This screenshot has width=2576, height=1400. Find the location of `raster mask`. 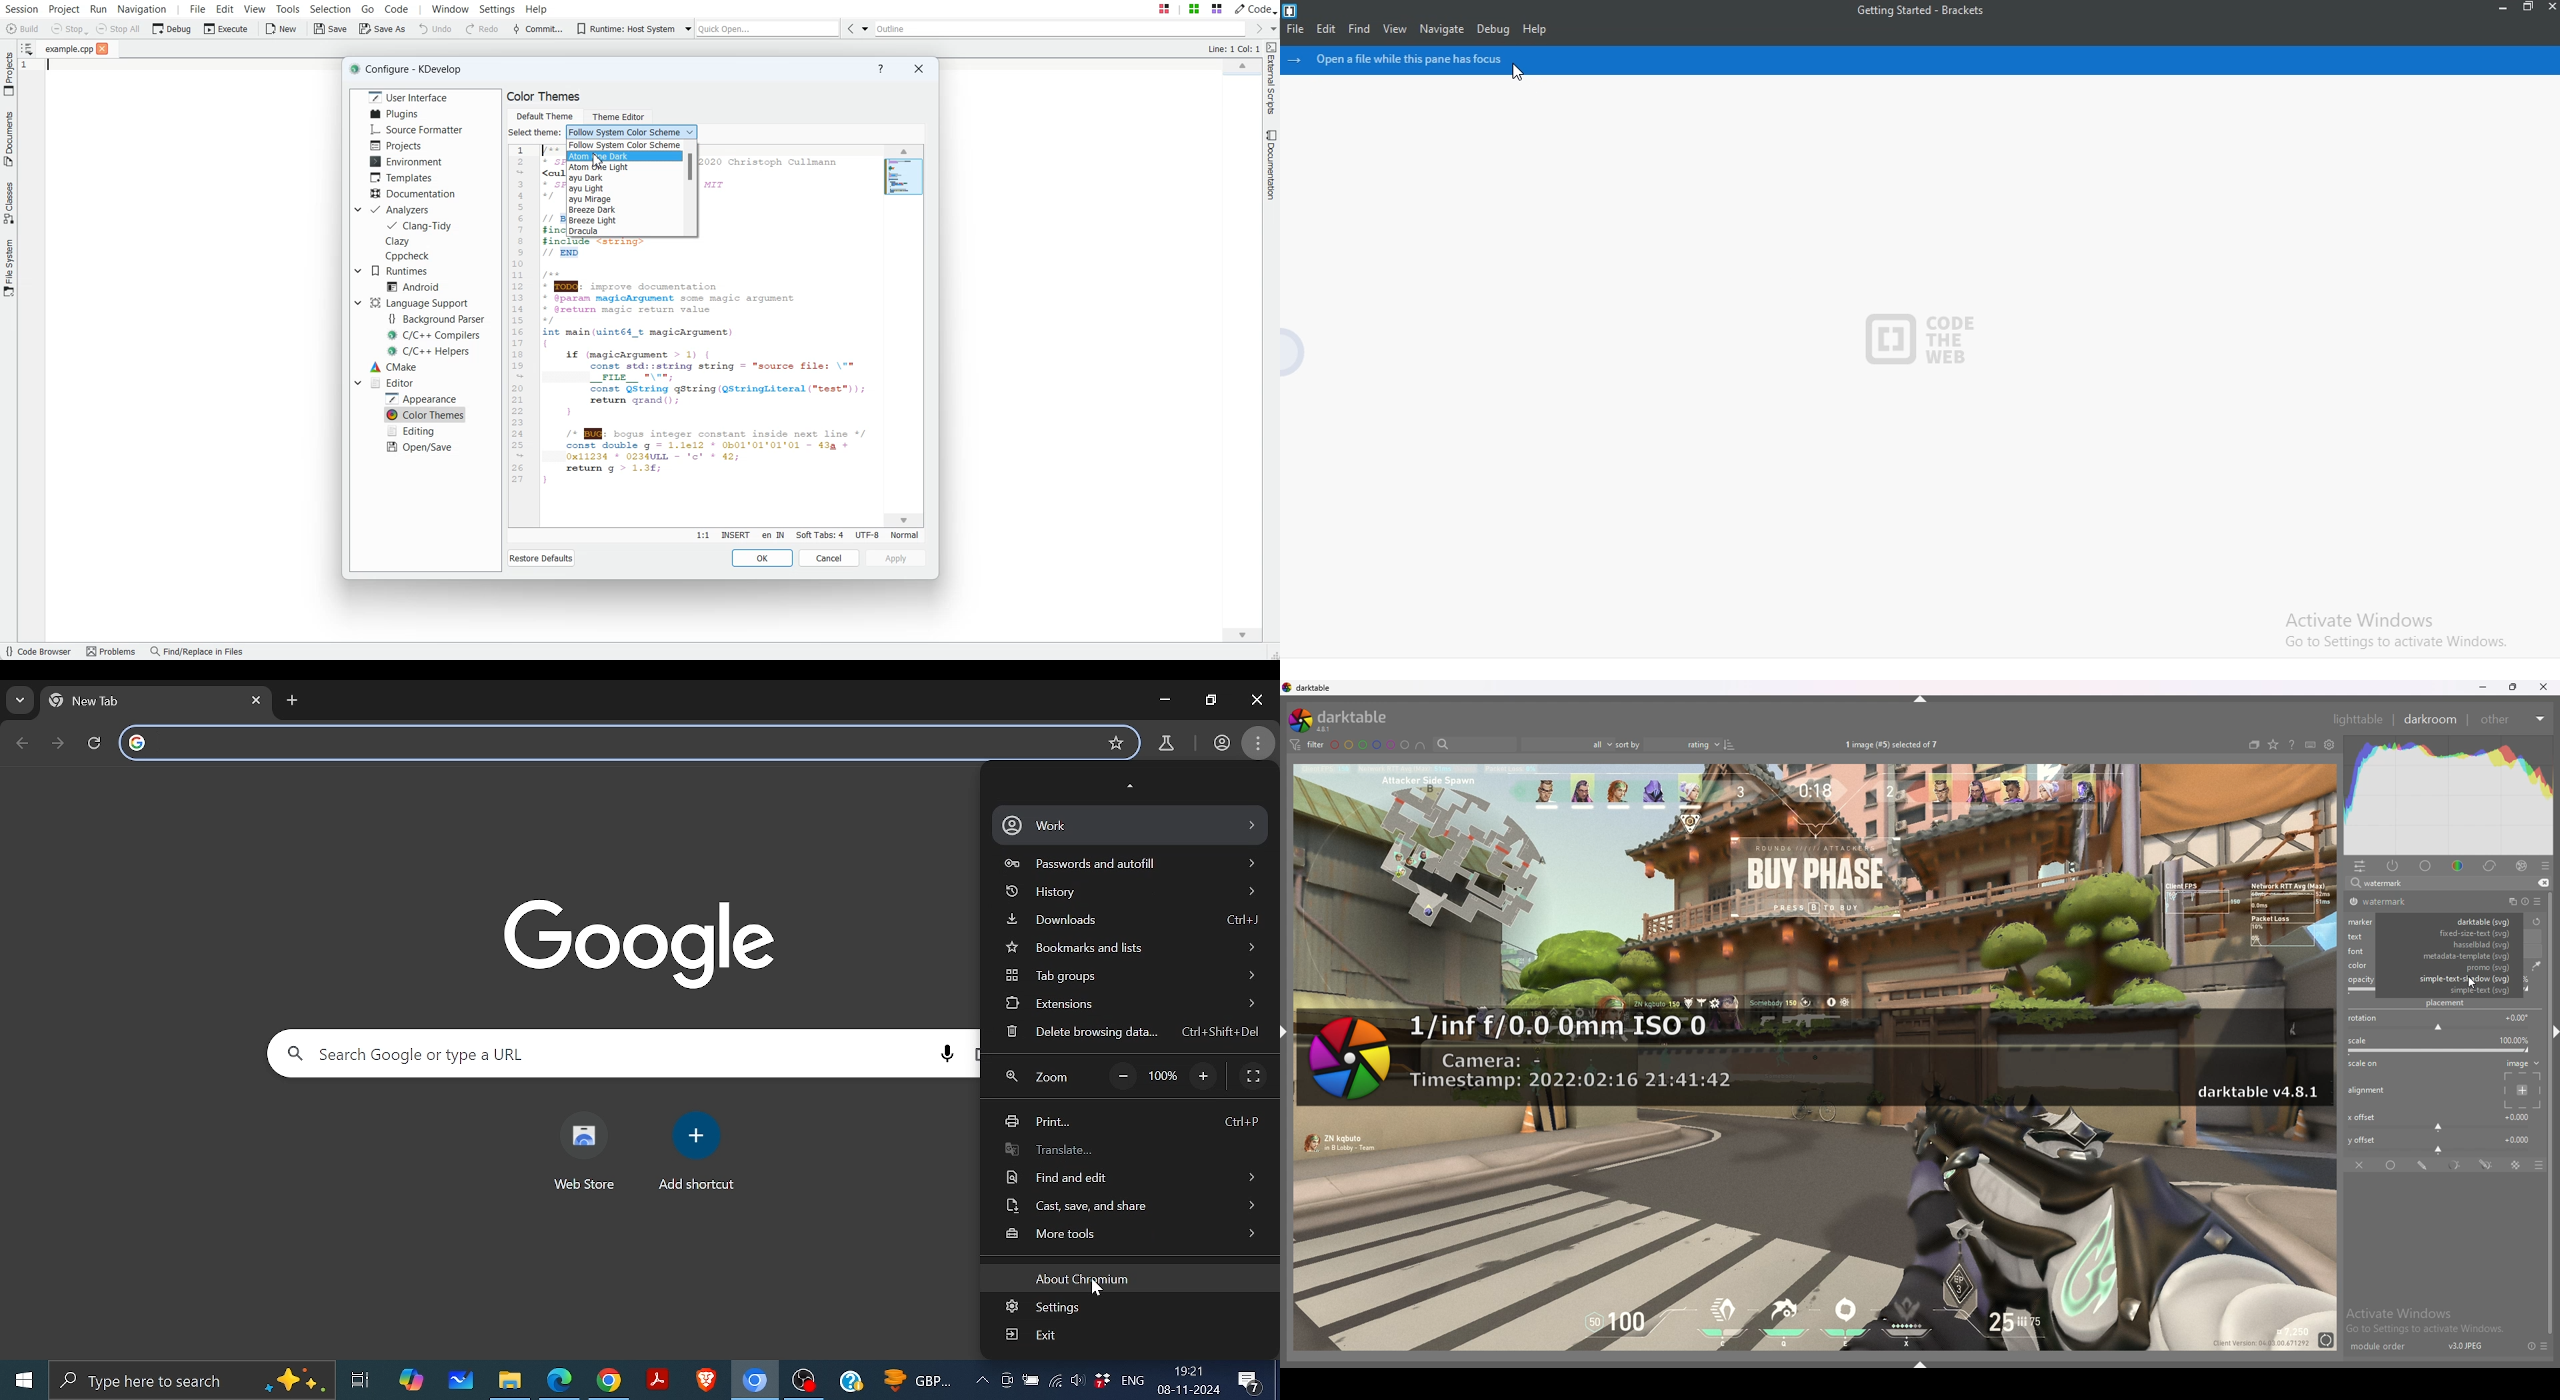

raster mask is located at coordinates (2517, 1165).